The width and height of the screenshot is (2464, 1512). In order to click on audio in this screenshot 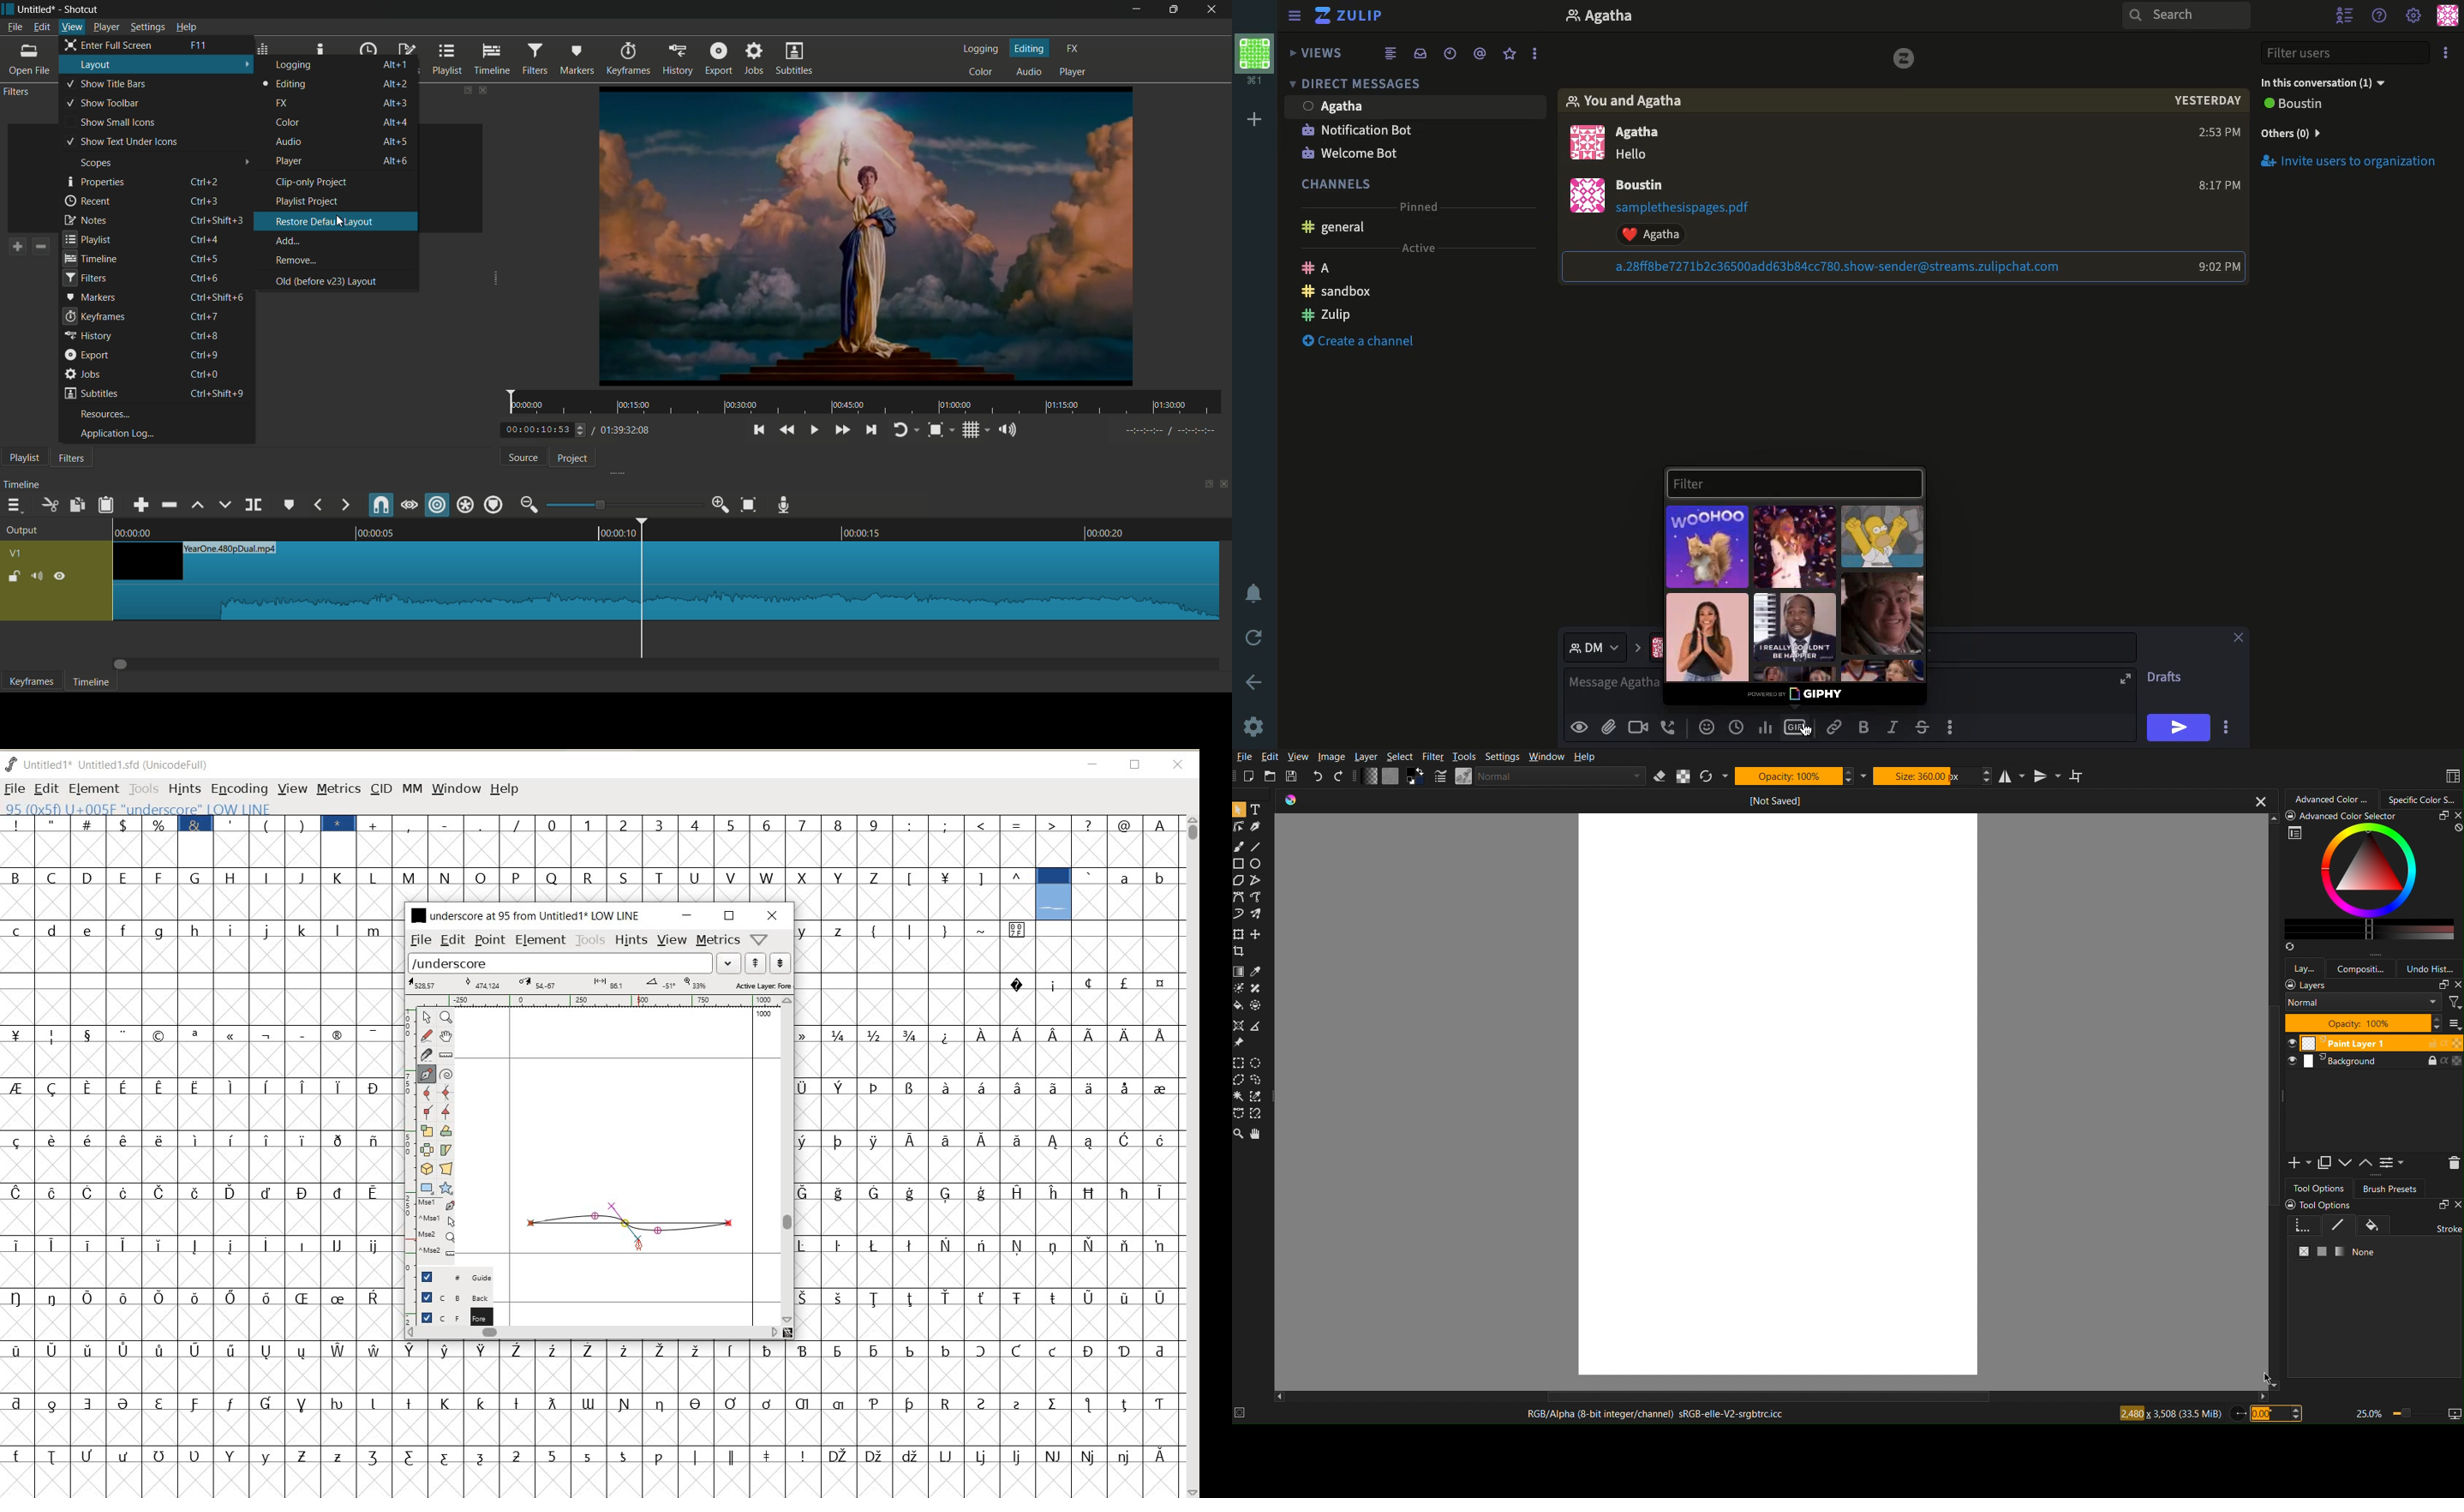, I will do `click(1029, 71)`.